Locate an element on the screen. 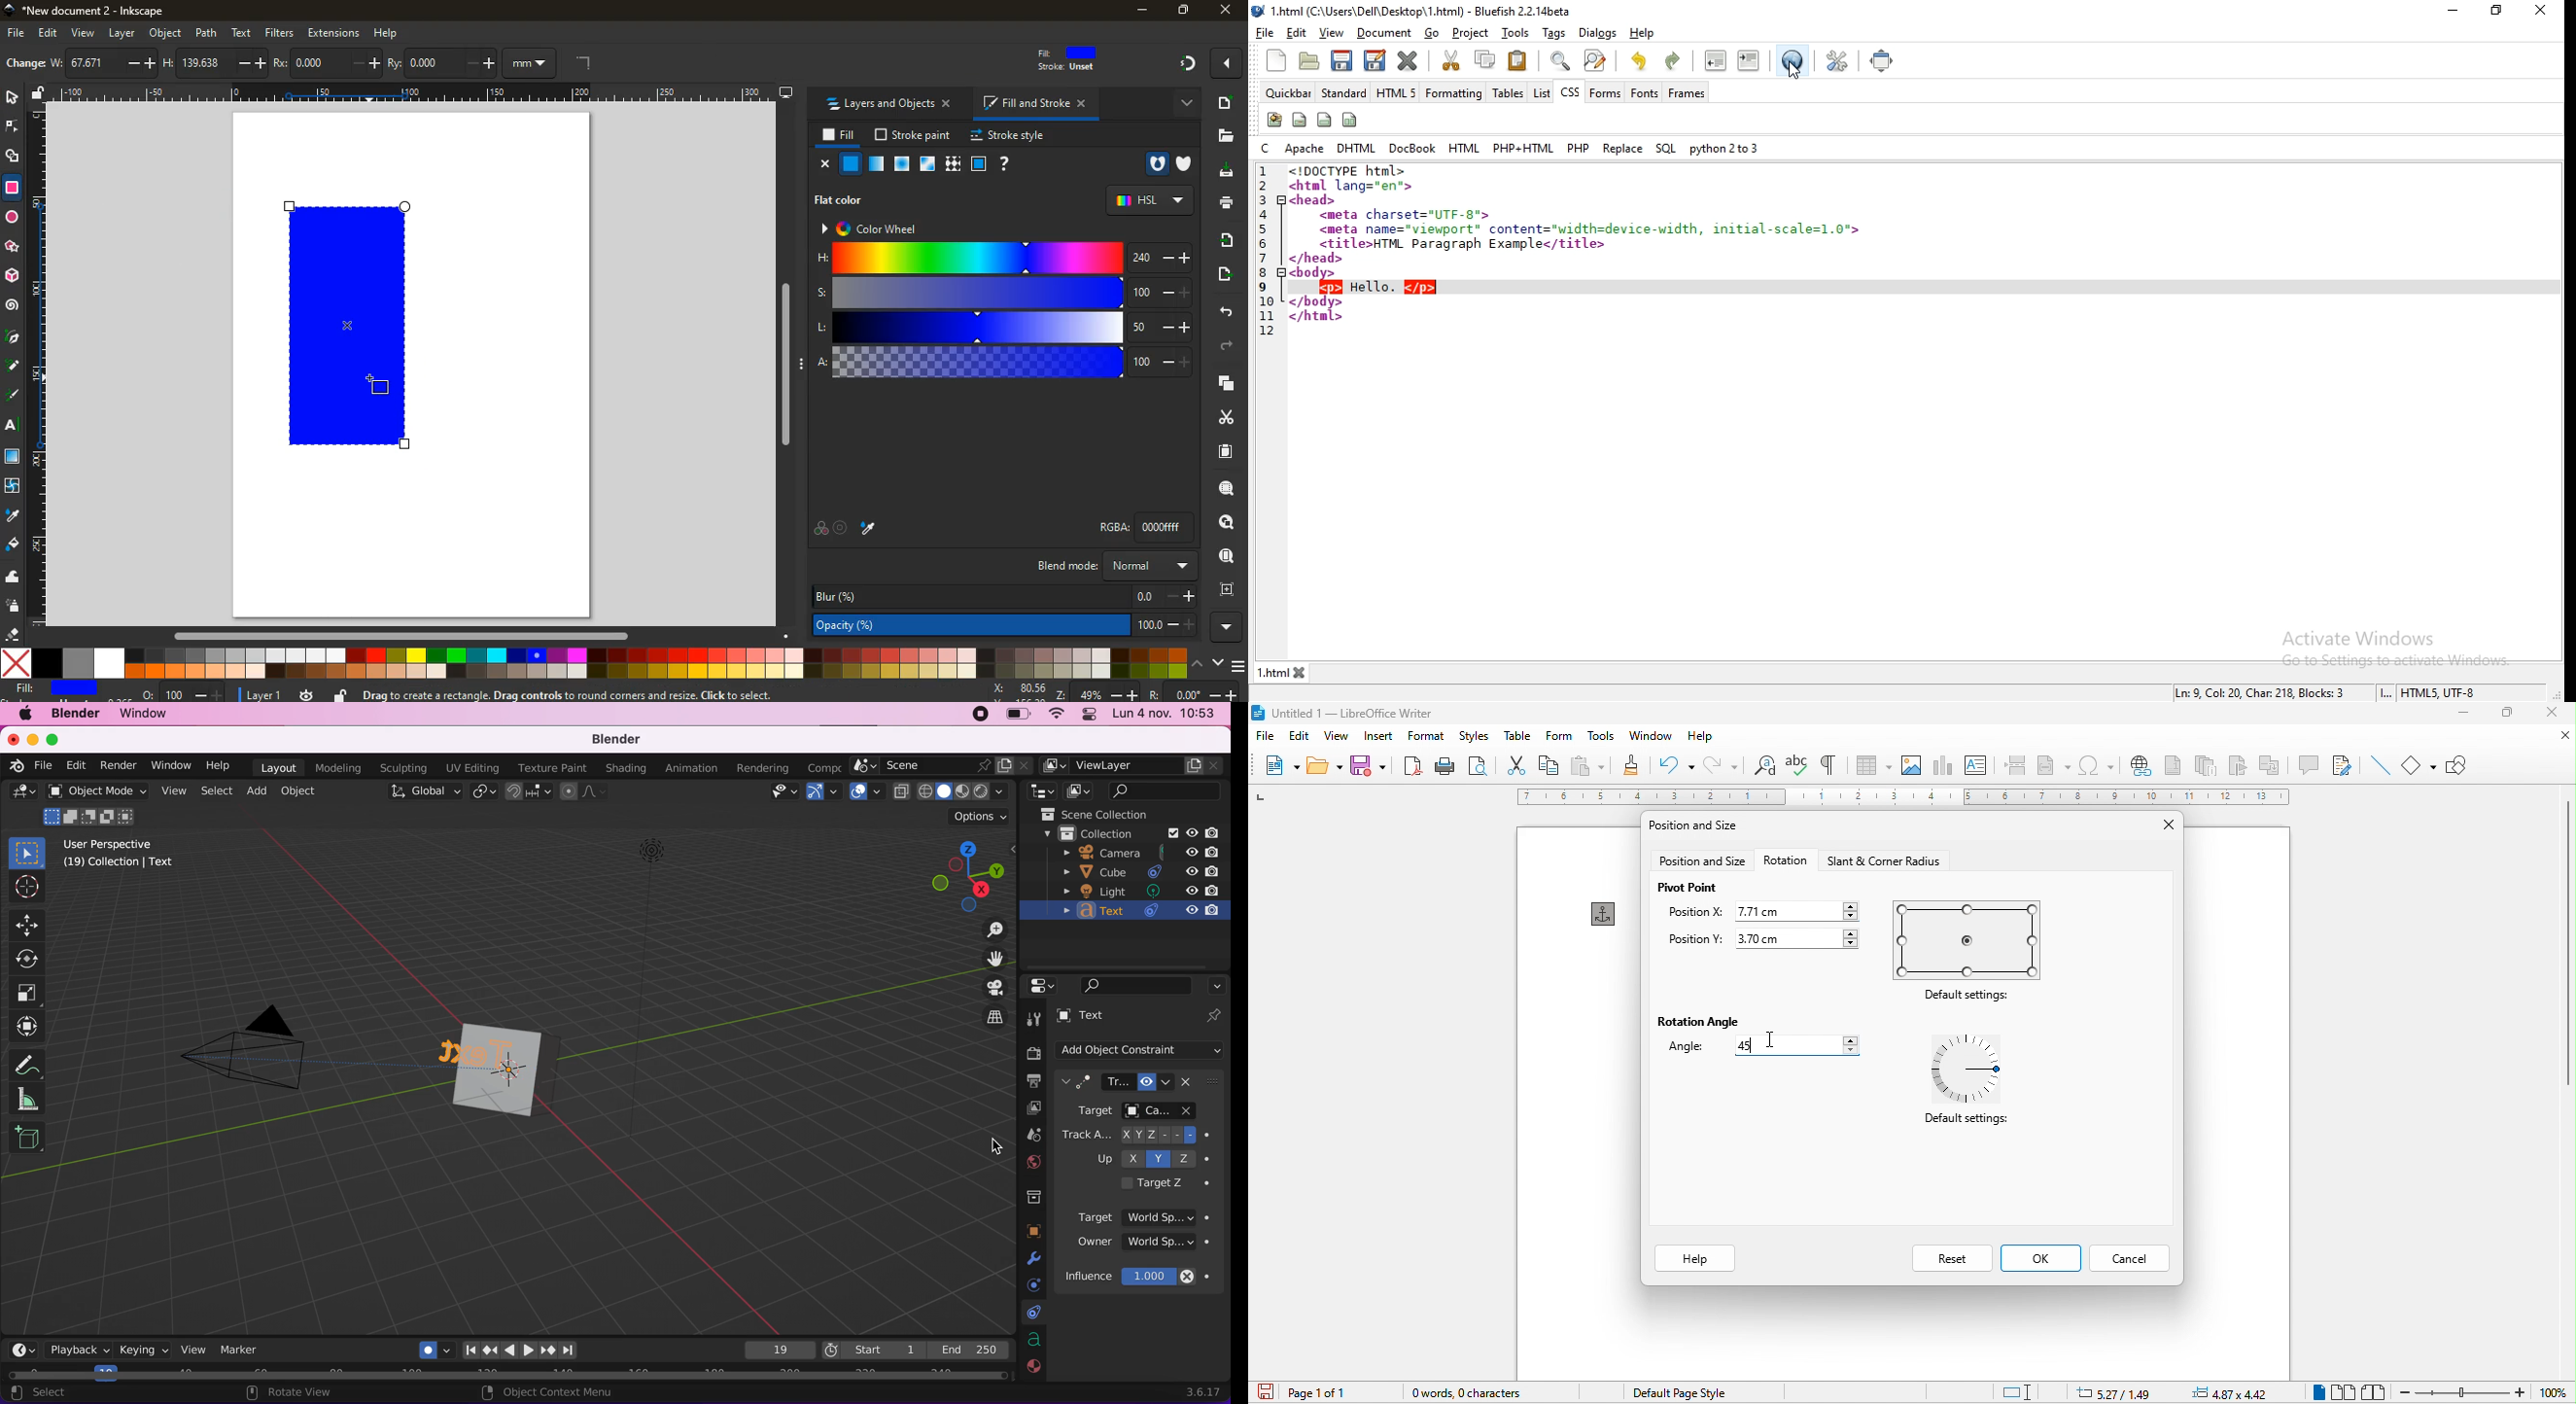 Image resolution: width=2576 pixels, height=1428 pixels. position and size is located at coordinates (1702, 860).